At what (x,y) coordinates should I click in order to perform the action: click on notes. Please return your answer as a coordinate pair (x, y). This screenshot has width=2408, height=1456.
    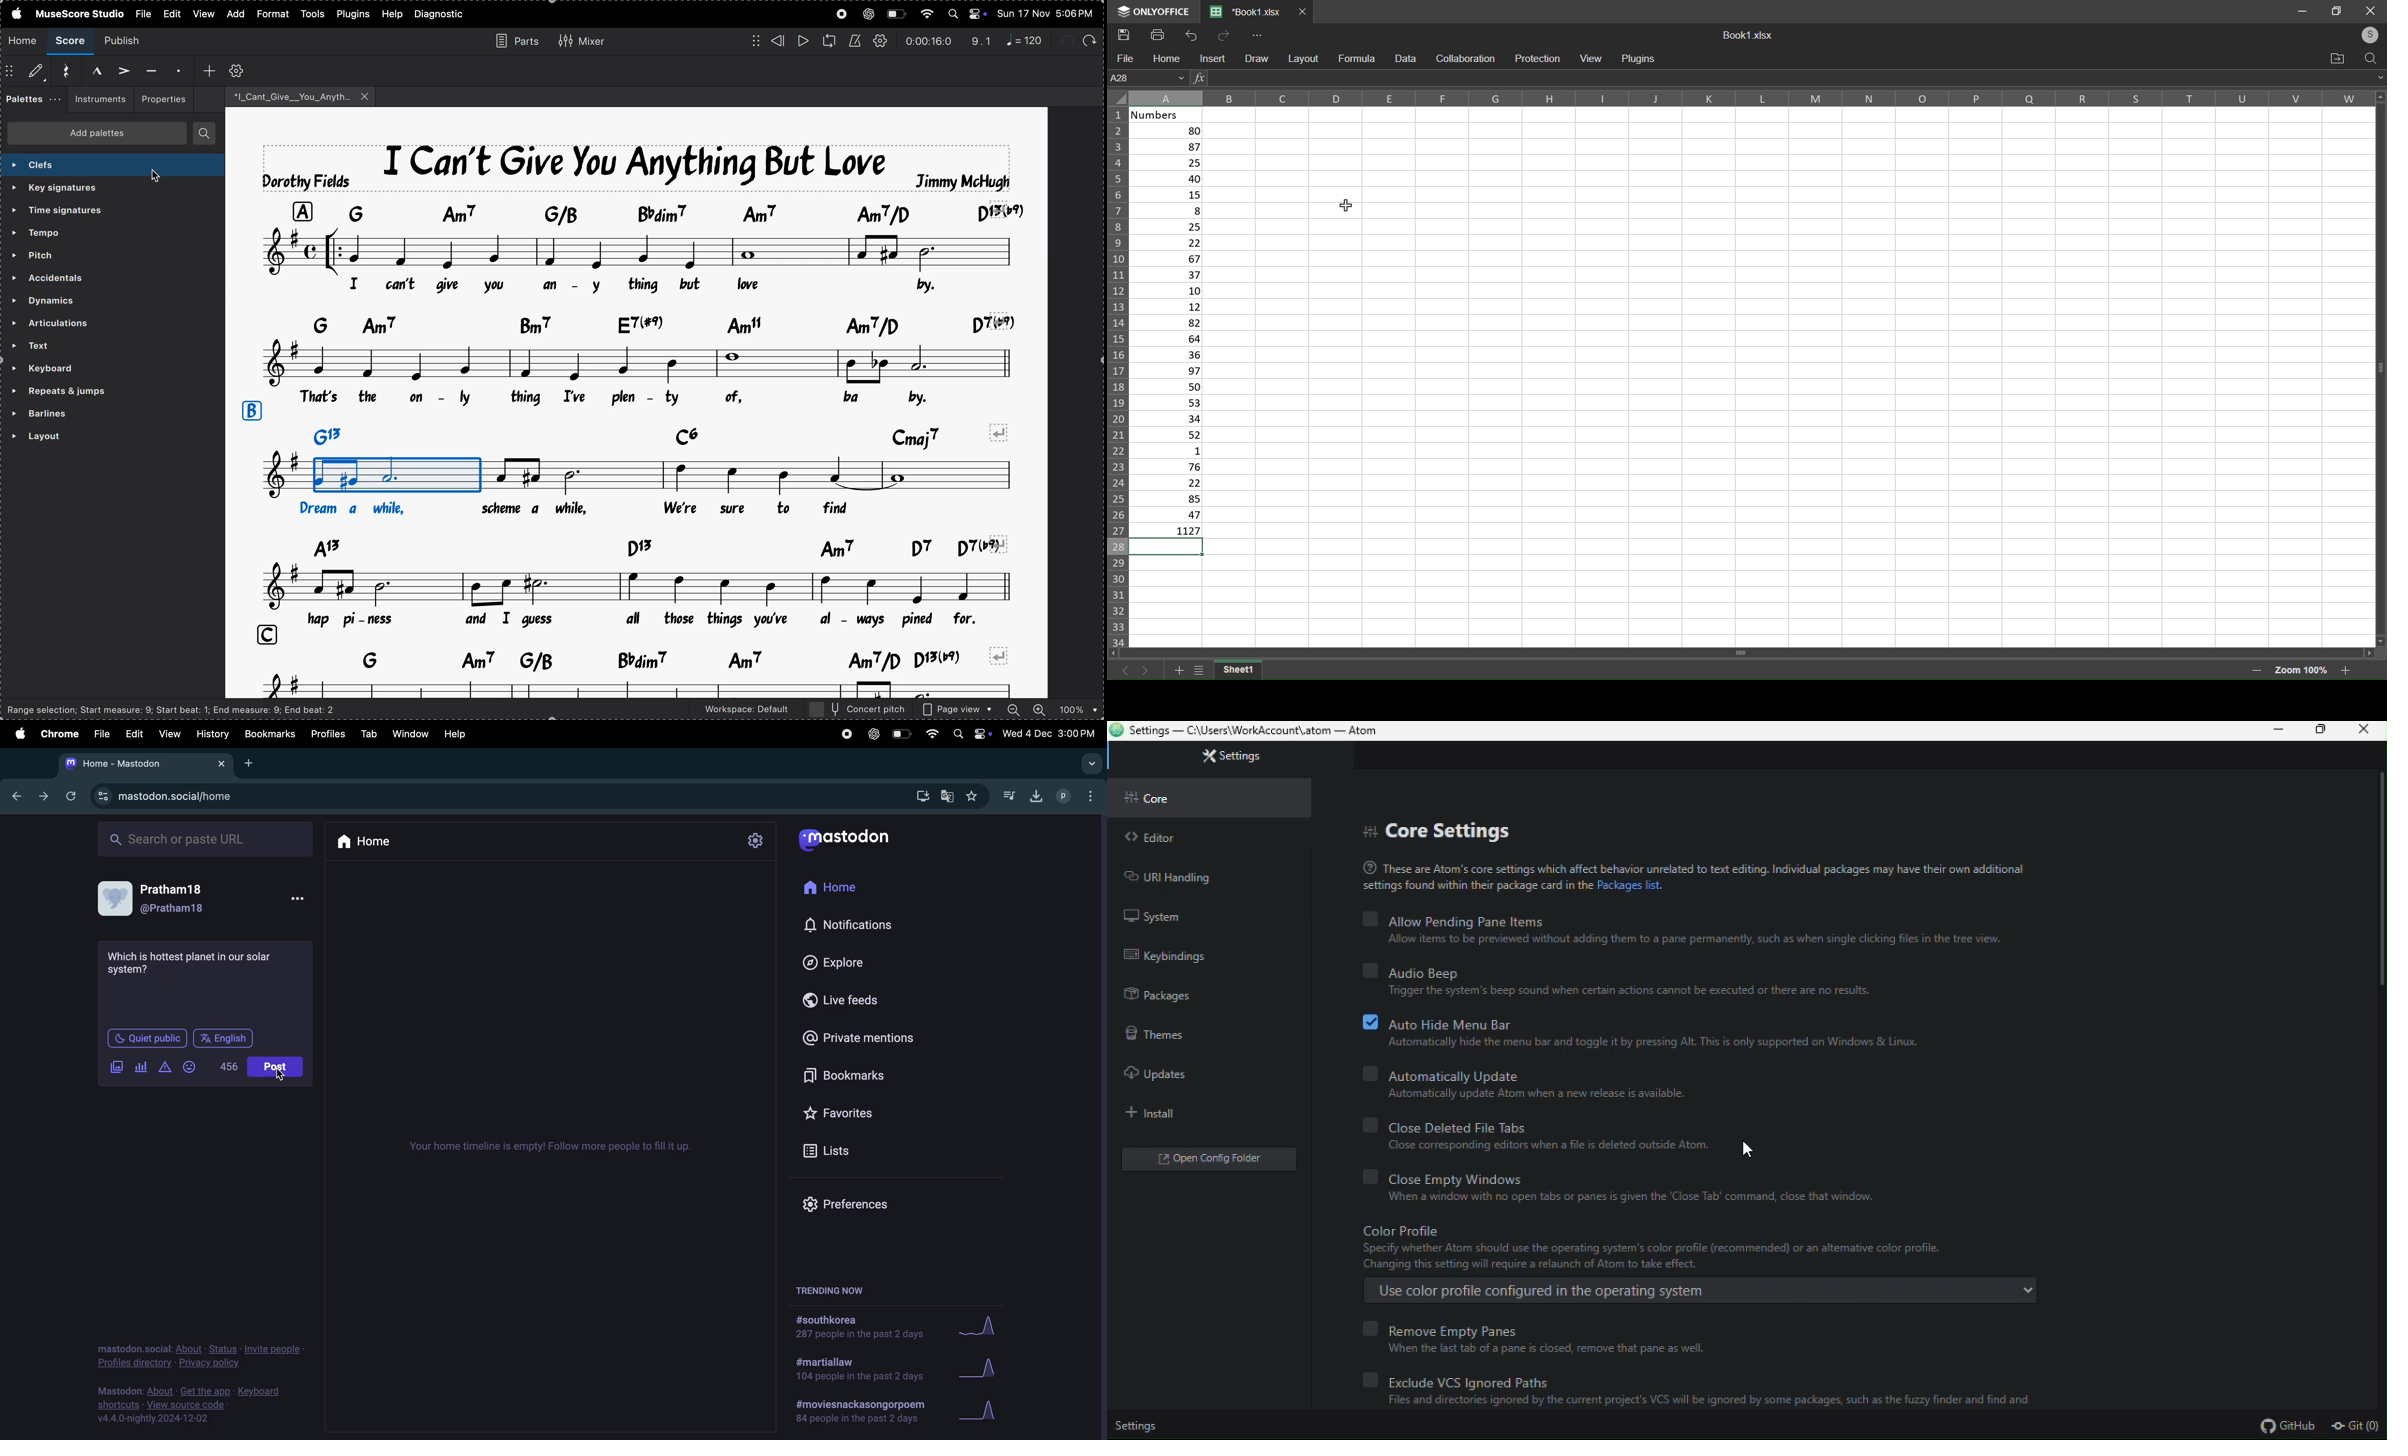
    Looking at the image, I should click on (639, 362).